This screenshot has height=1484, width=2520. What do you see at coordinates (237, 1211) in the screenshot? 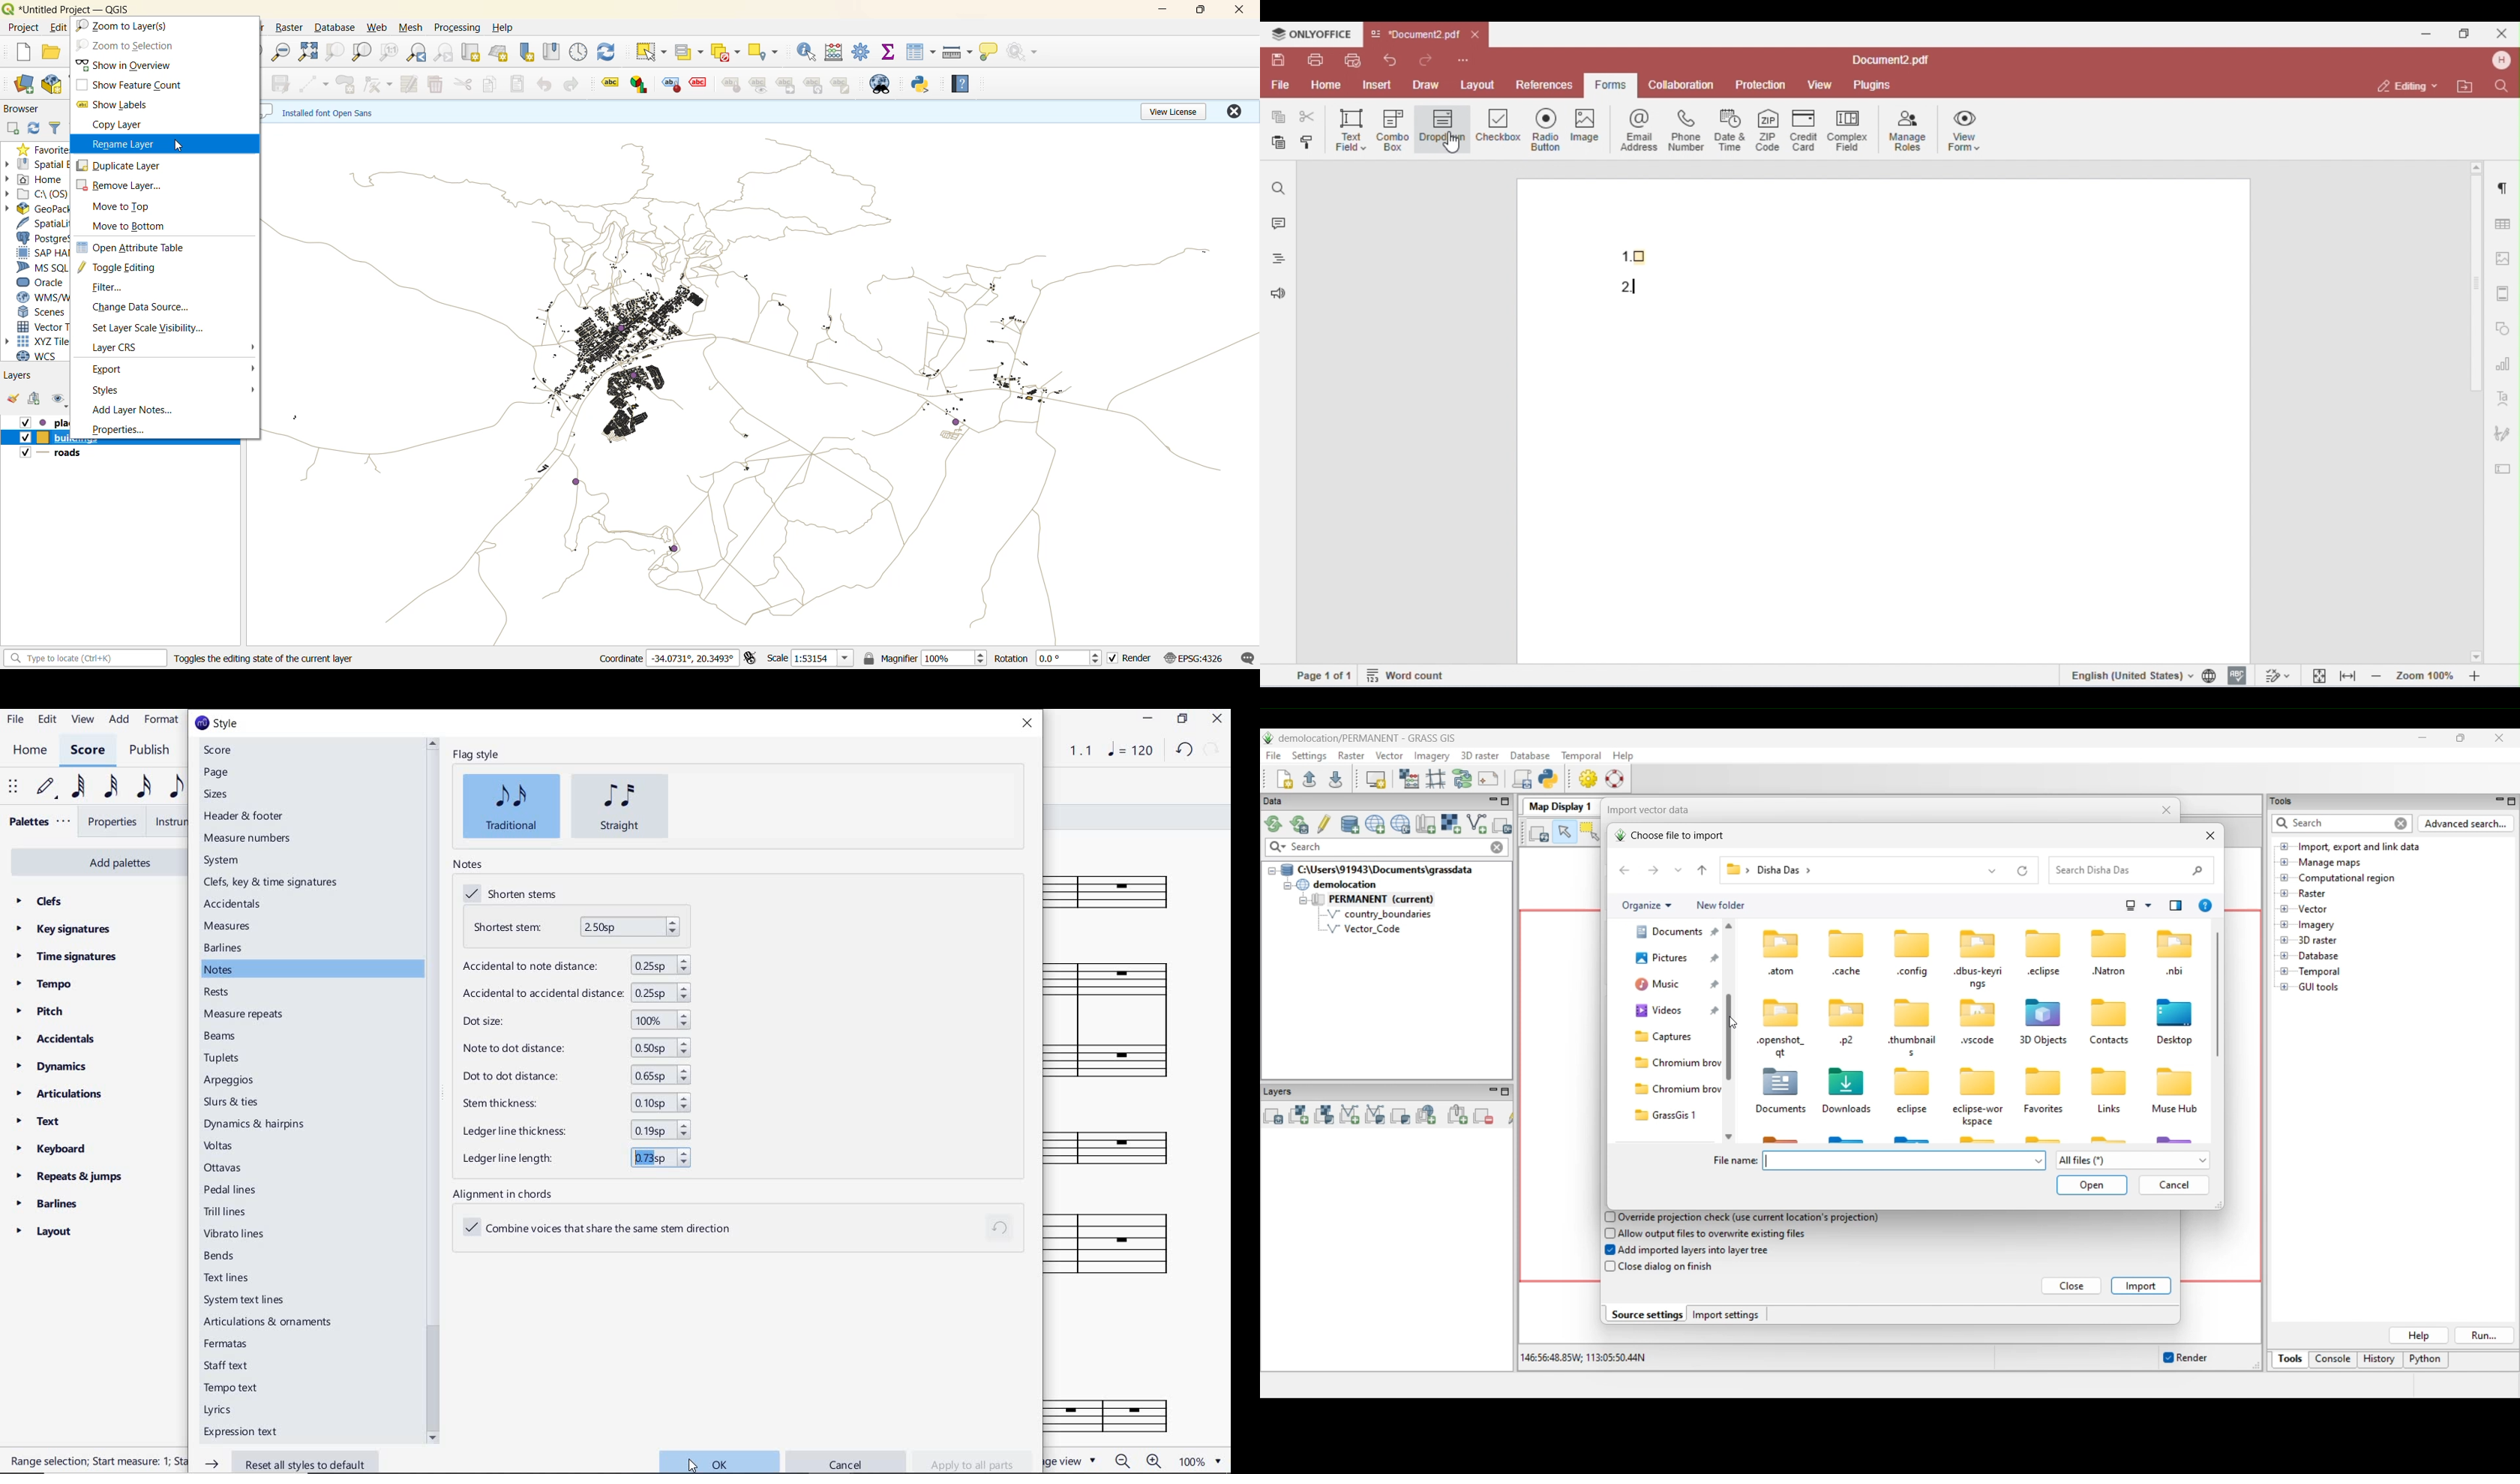
I see `trill lines` at bounding box center [237, 1211].